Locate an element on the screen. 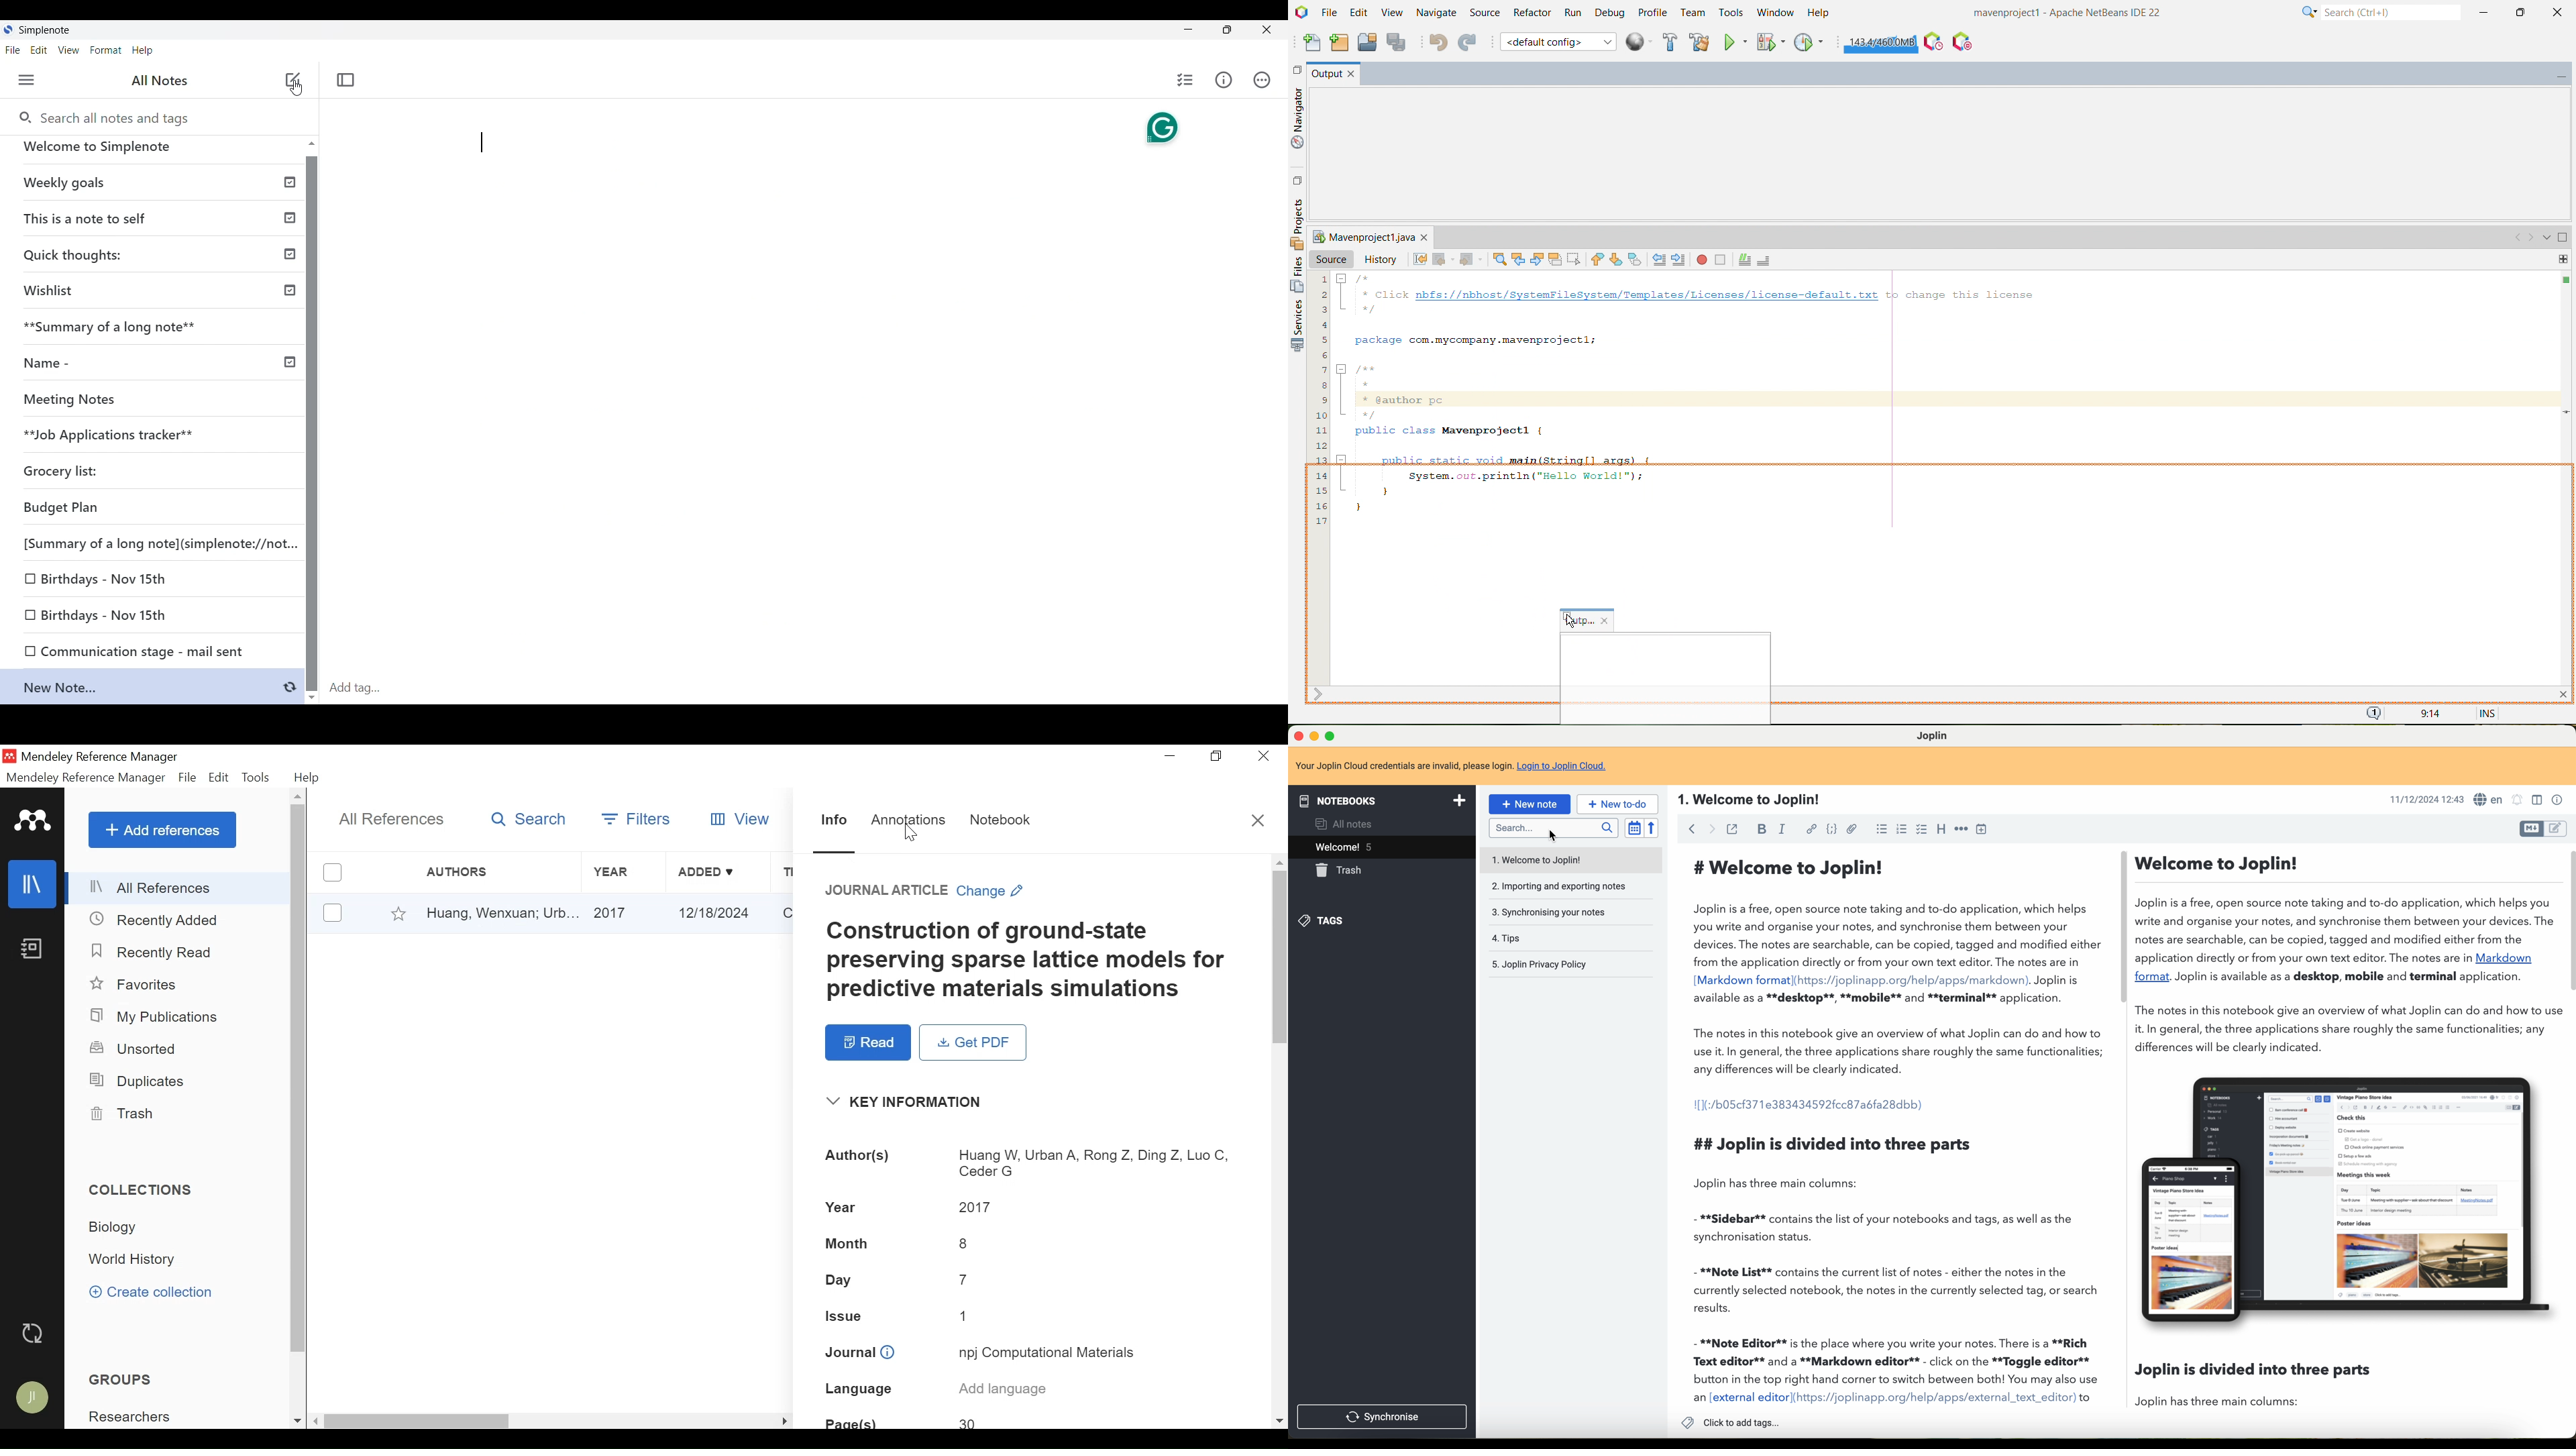  importing and exporting notes is located at coordinates (1571, 886).